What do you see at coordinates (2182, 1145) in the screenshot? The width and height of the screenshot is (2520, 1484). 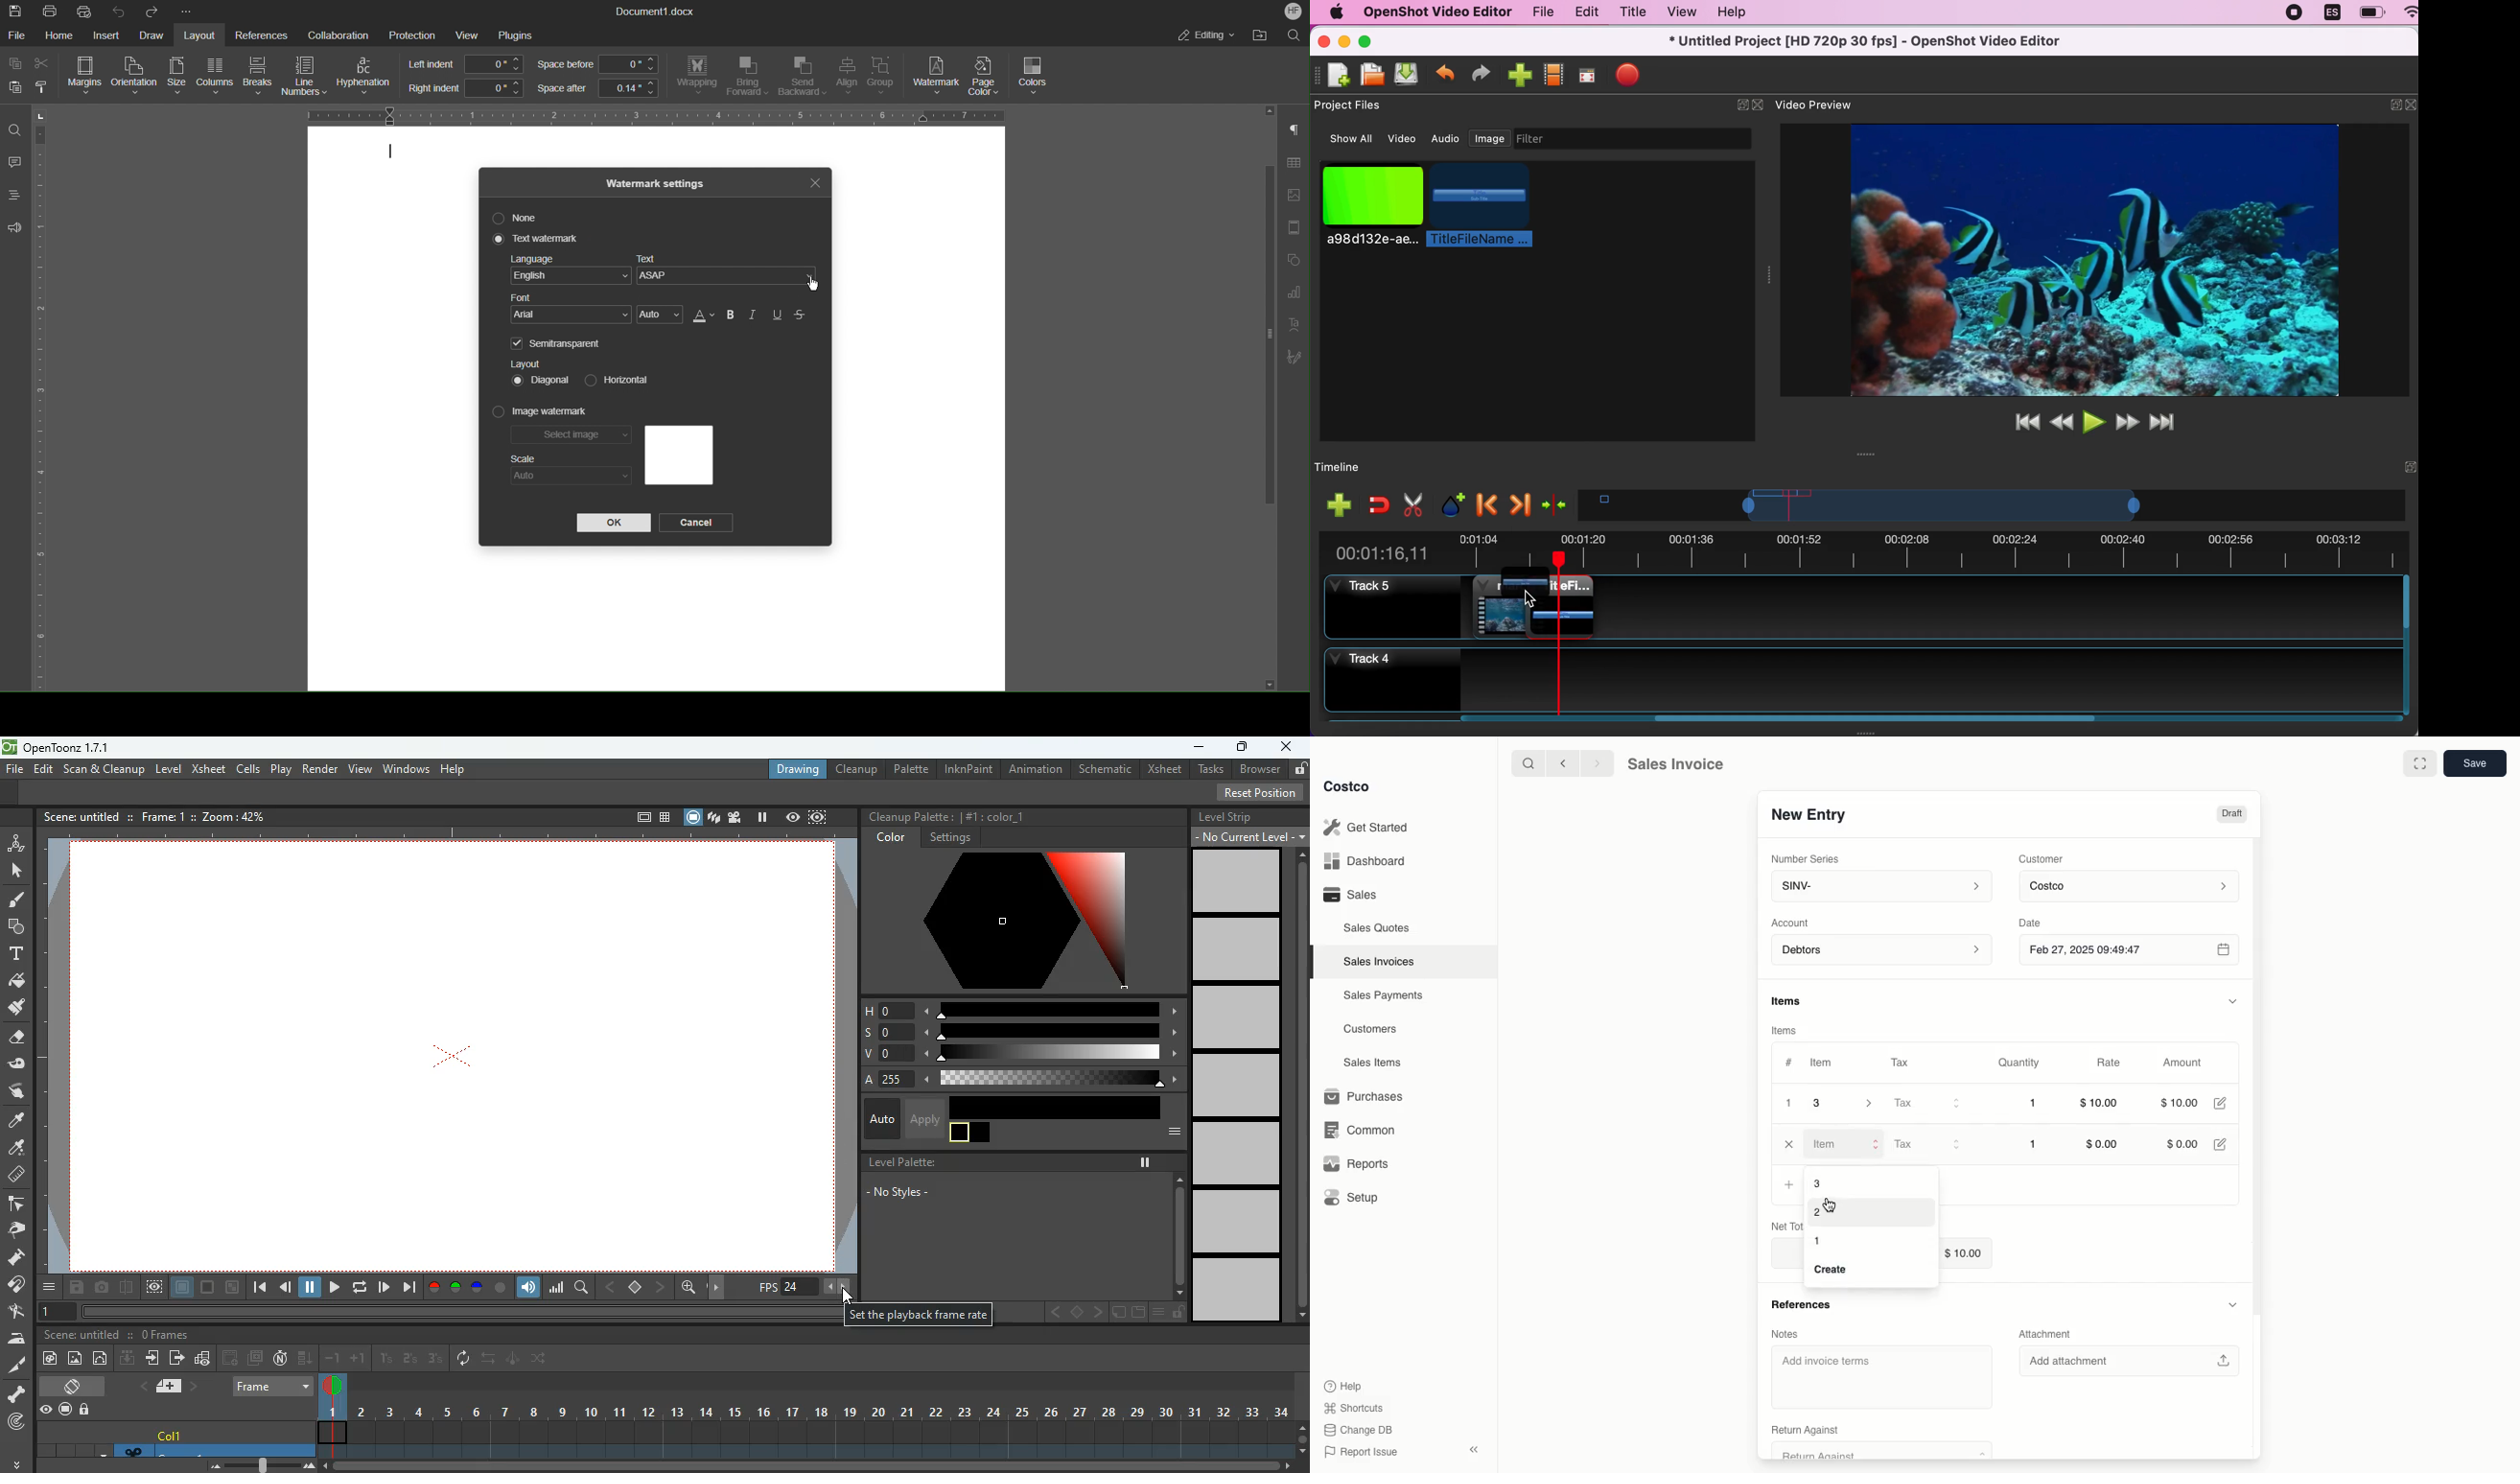 I see `$0.00` at bounding box center [2182, 1145].